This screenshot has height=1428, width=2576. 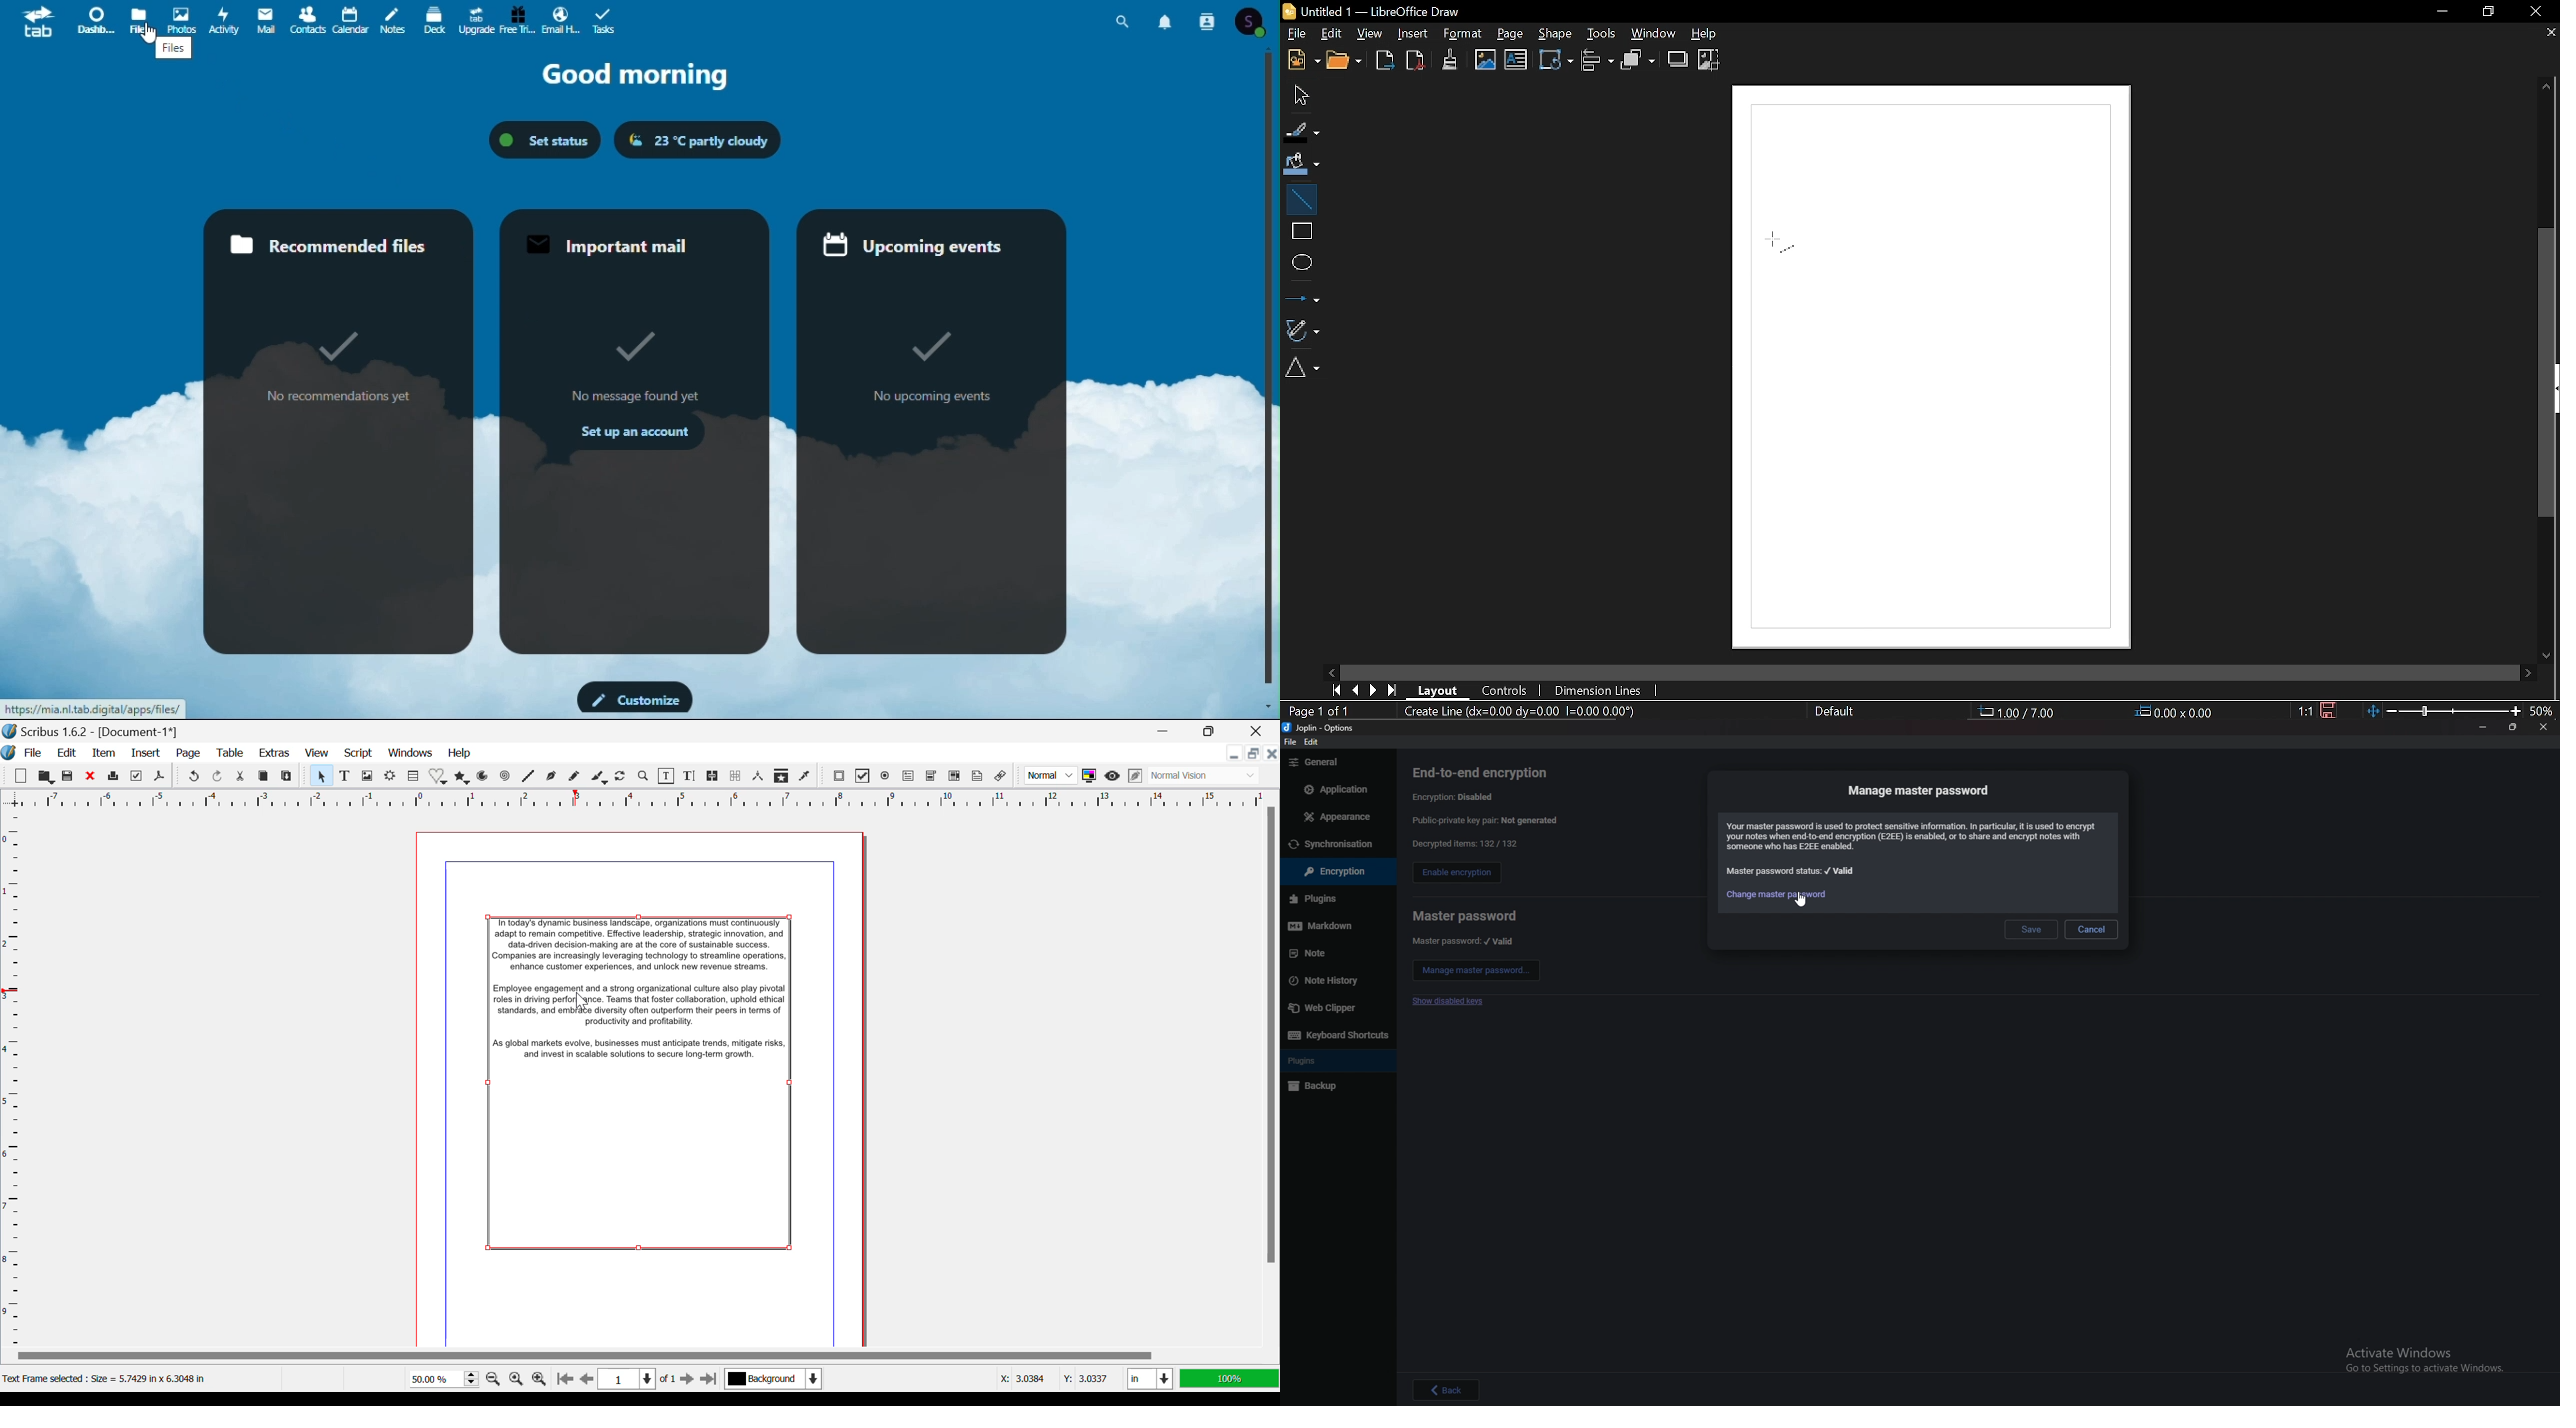 I want to click on Render Frame, so click(x=393, y=776).